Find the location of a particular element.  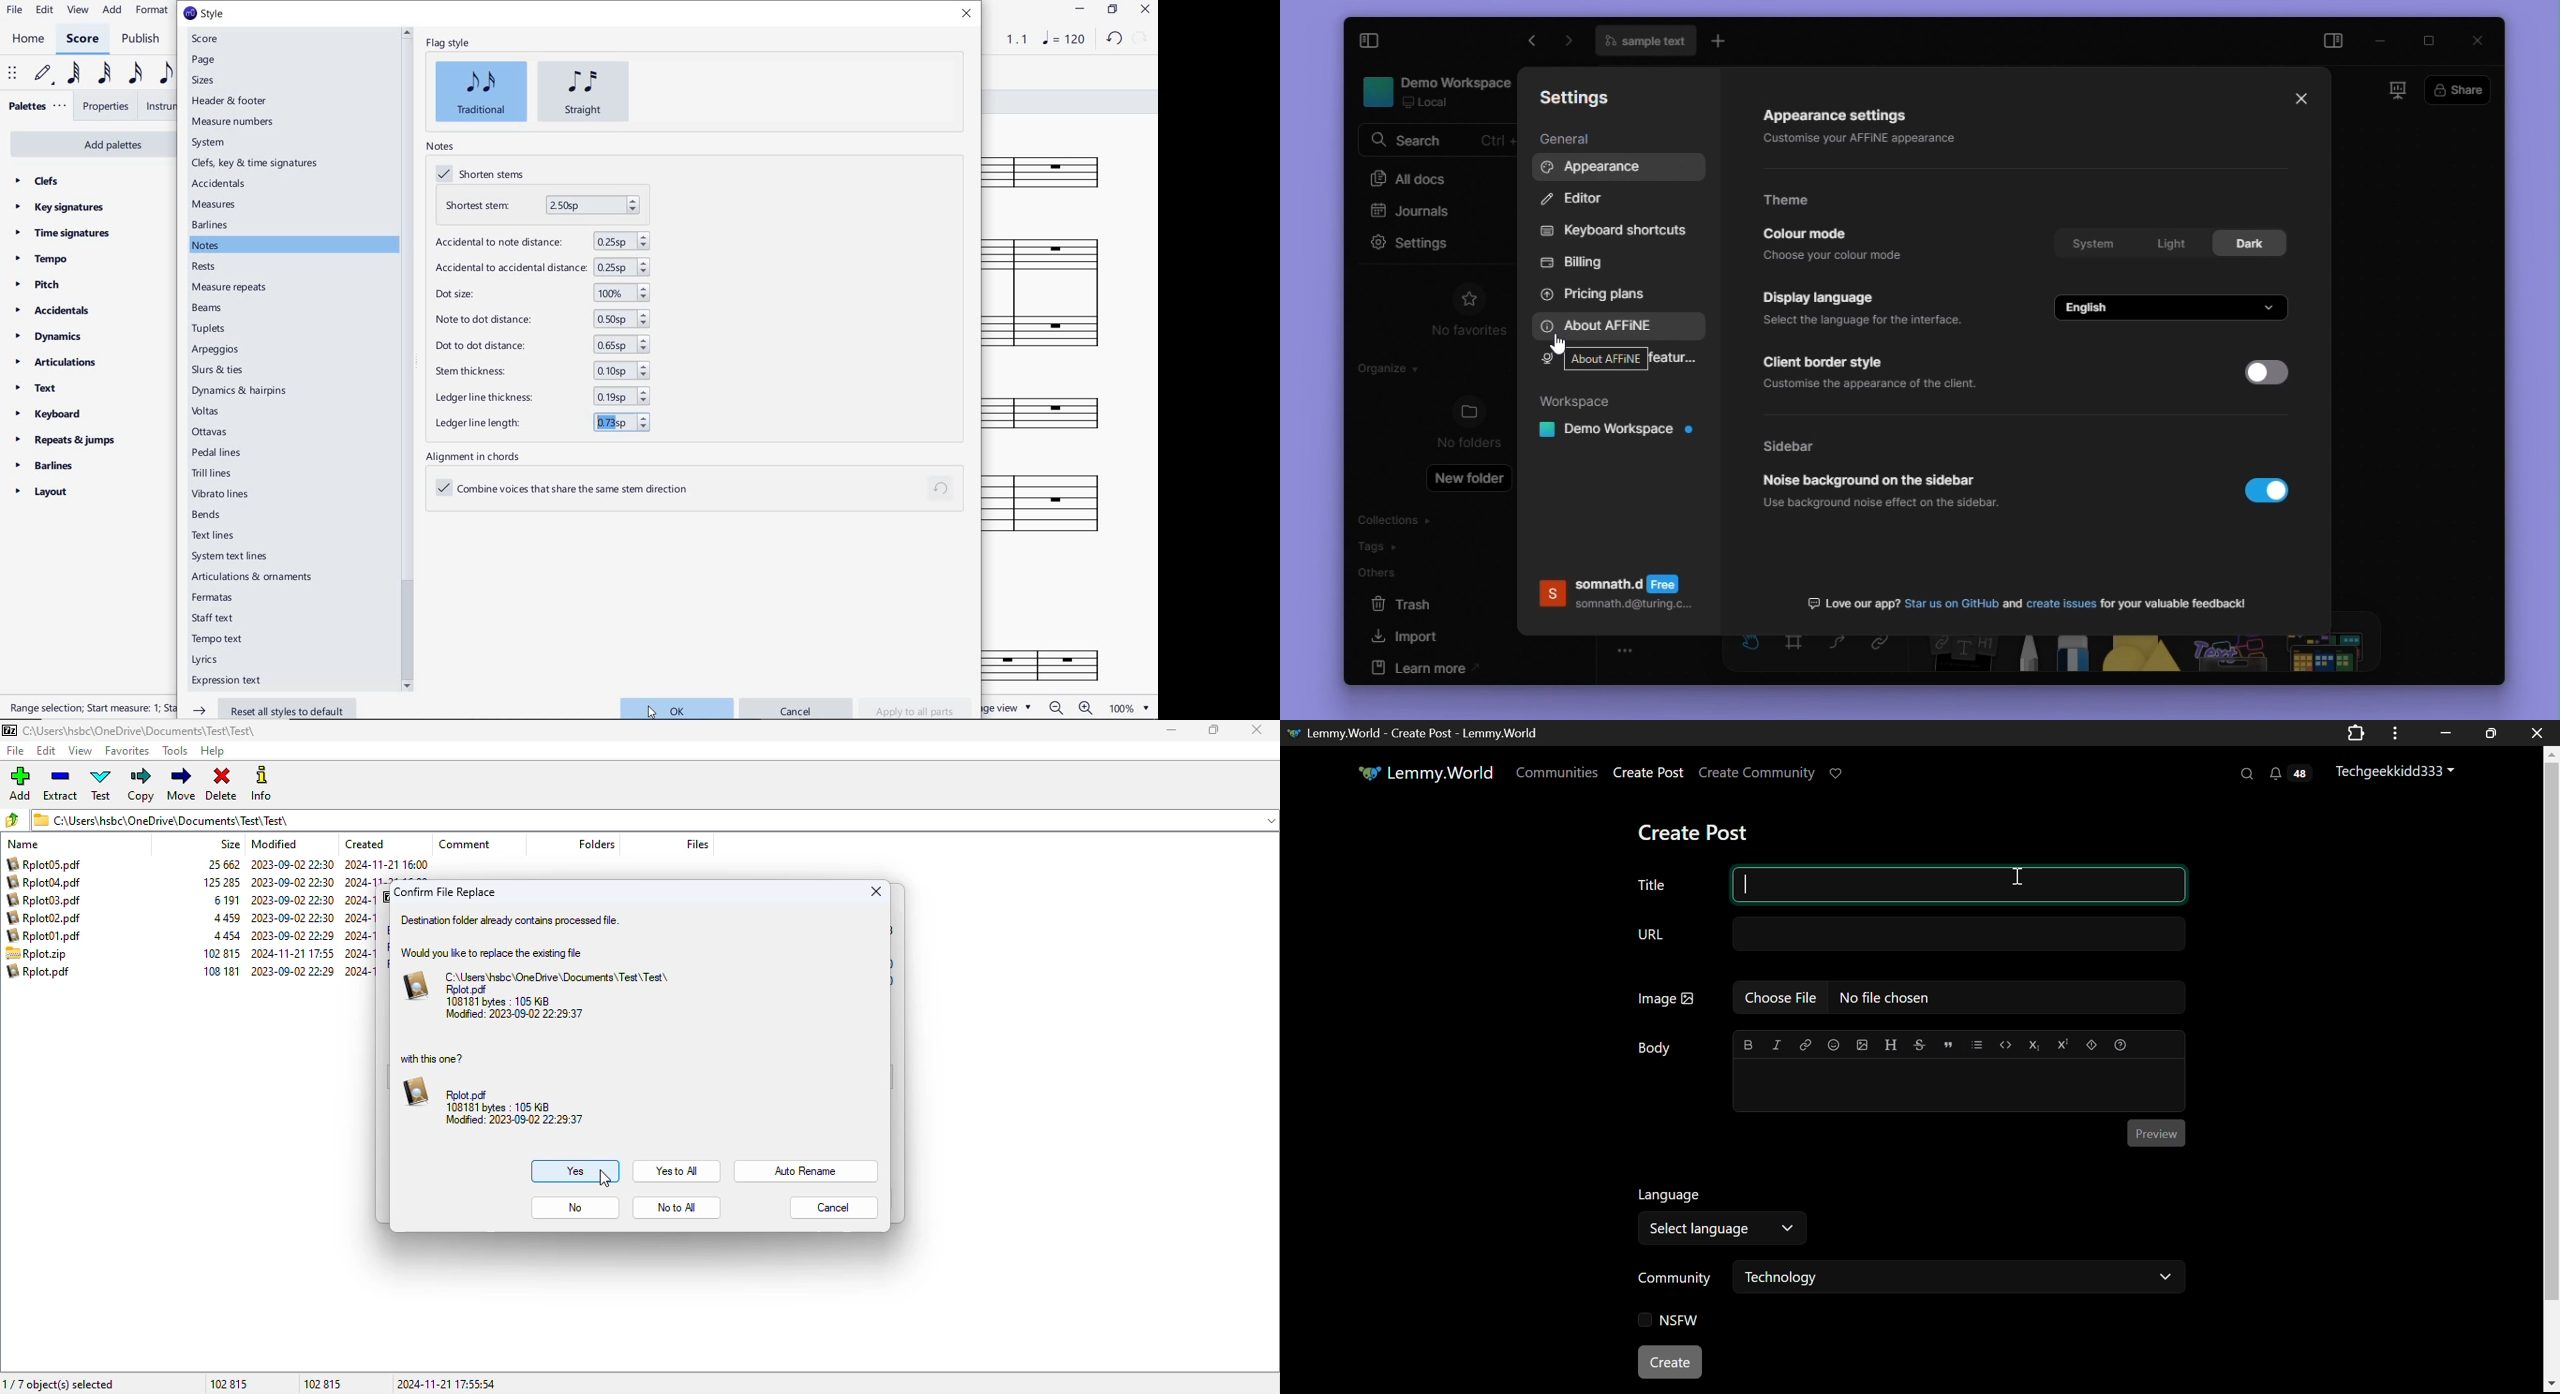

Close Window is located at coordinates (2533, 733).